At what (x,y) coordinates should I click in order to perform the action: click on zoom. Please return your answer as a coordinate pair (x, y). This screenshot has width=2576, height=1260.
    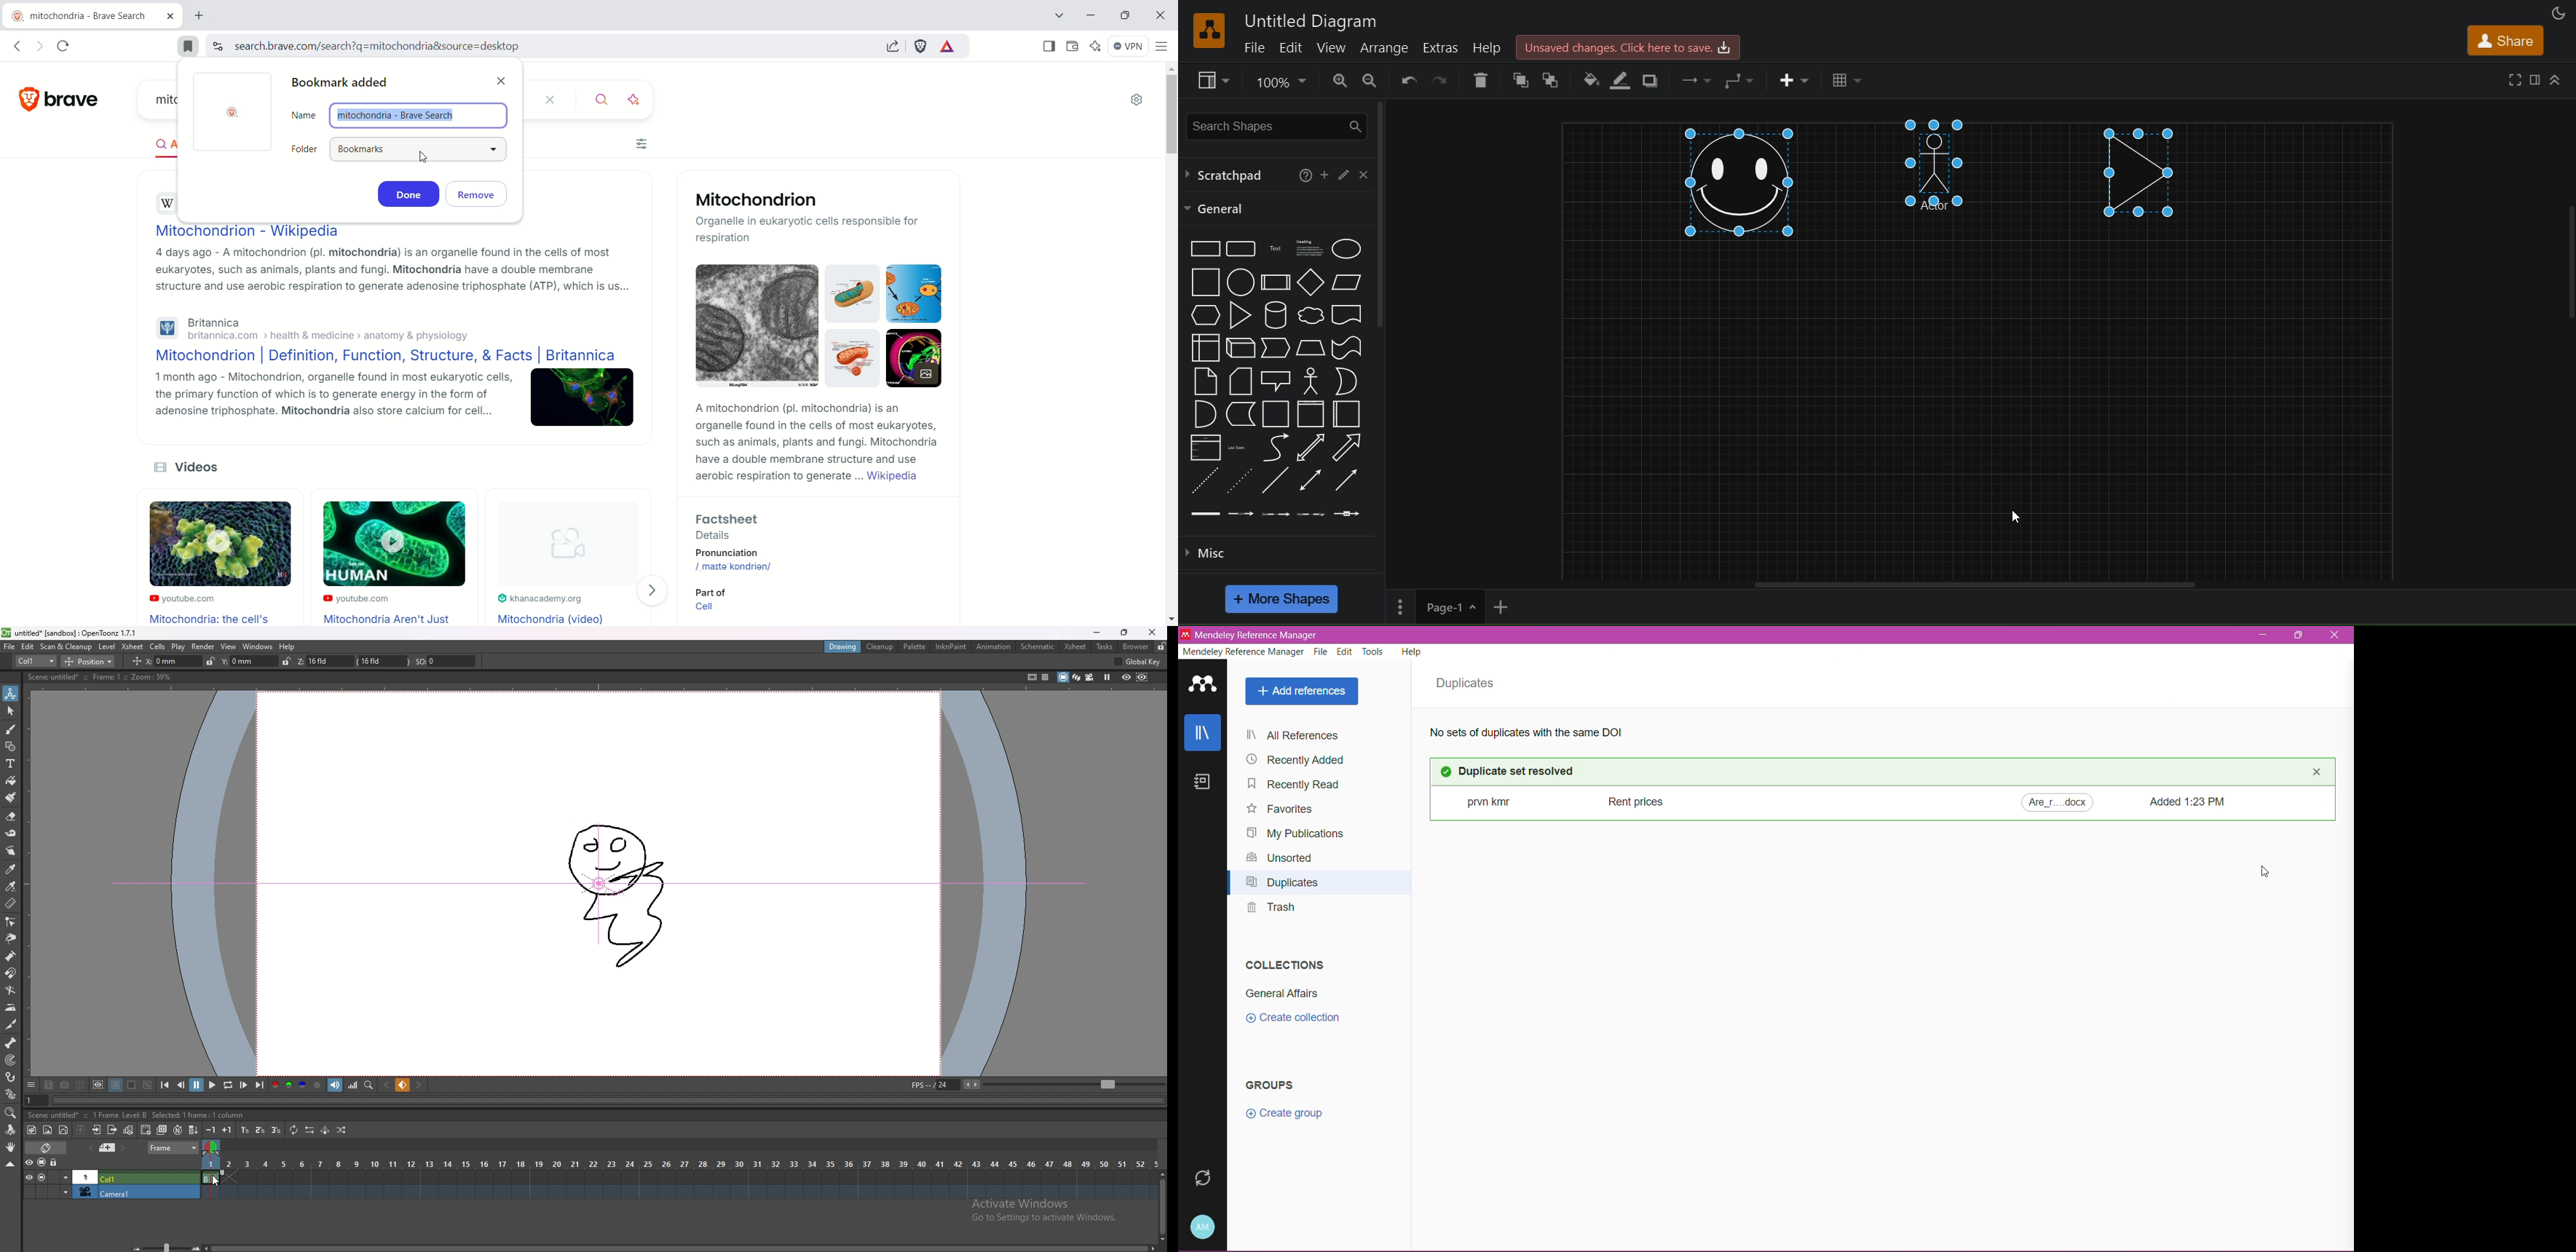
    Looking at the image, I should click on (1277, 81).